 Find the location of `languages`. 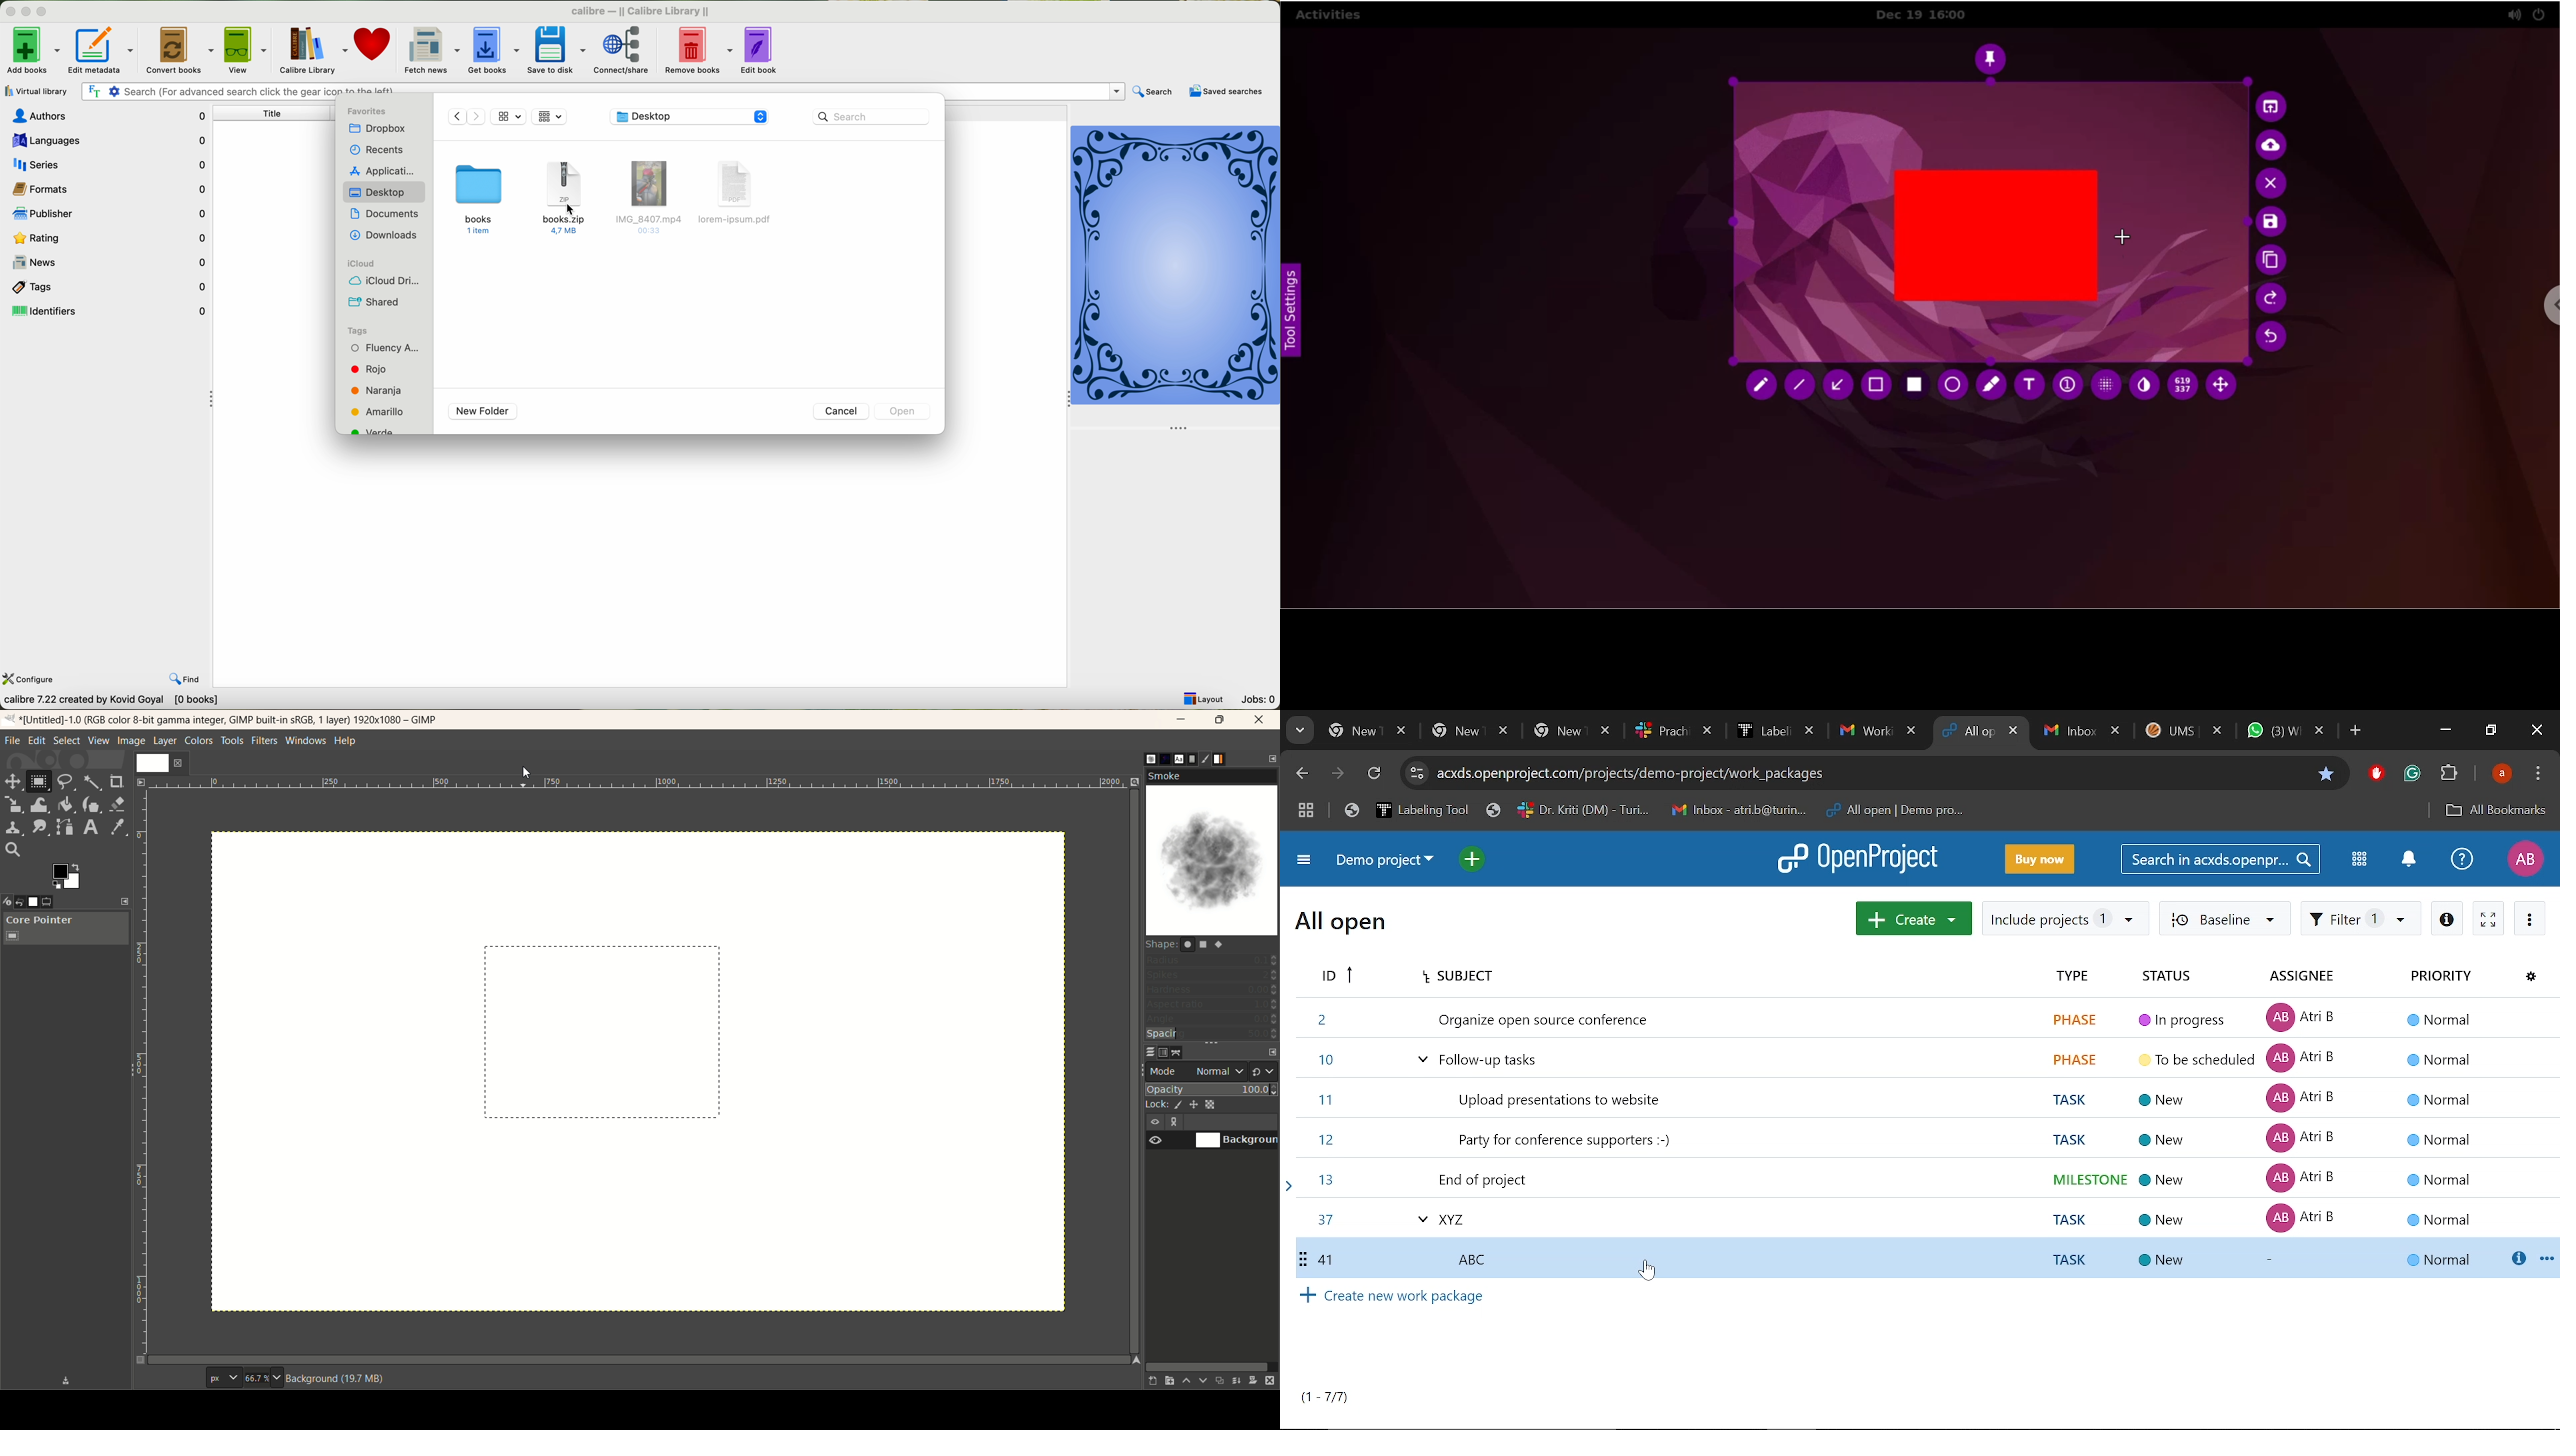

languages is located at coordinates (106, 142).